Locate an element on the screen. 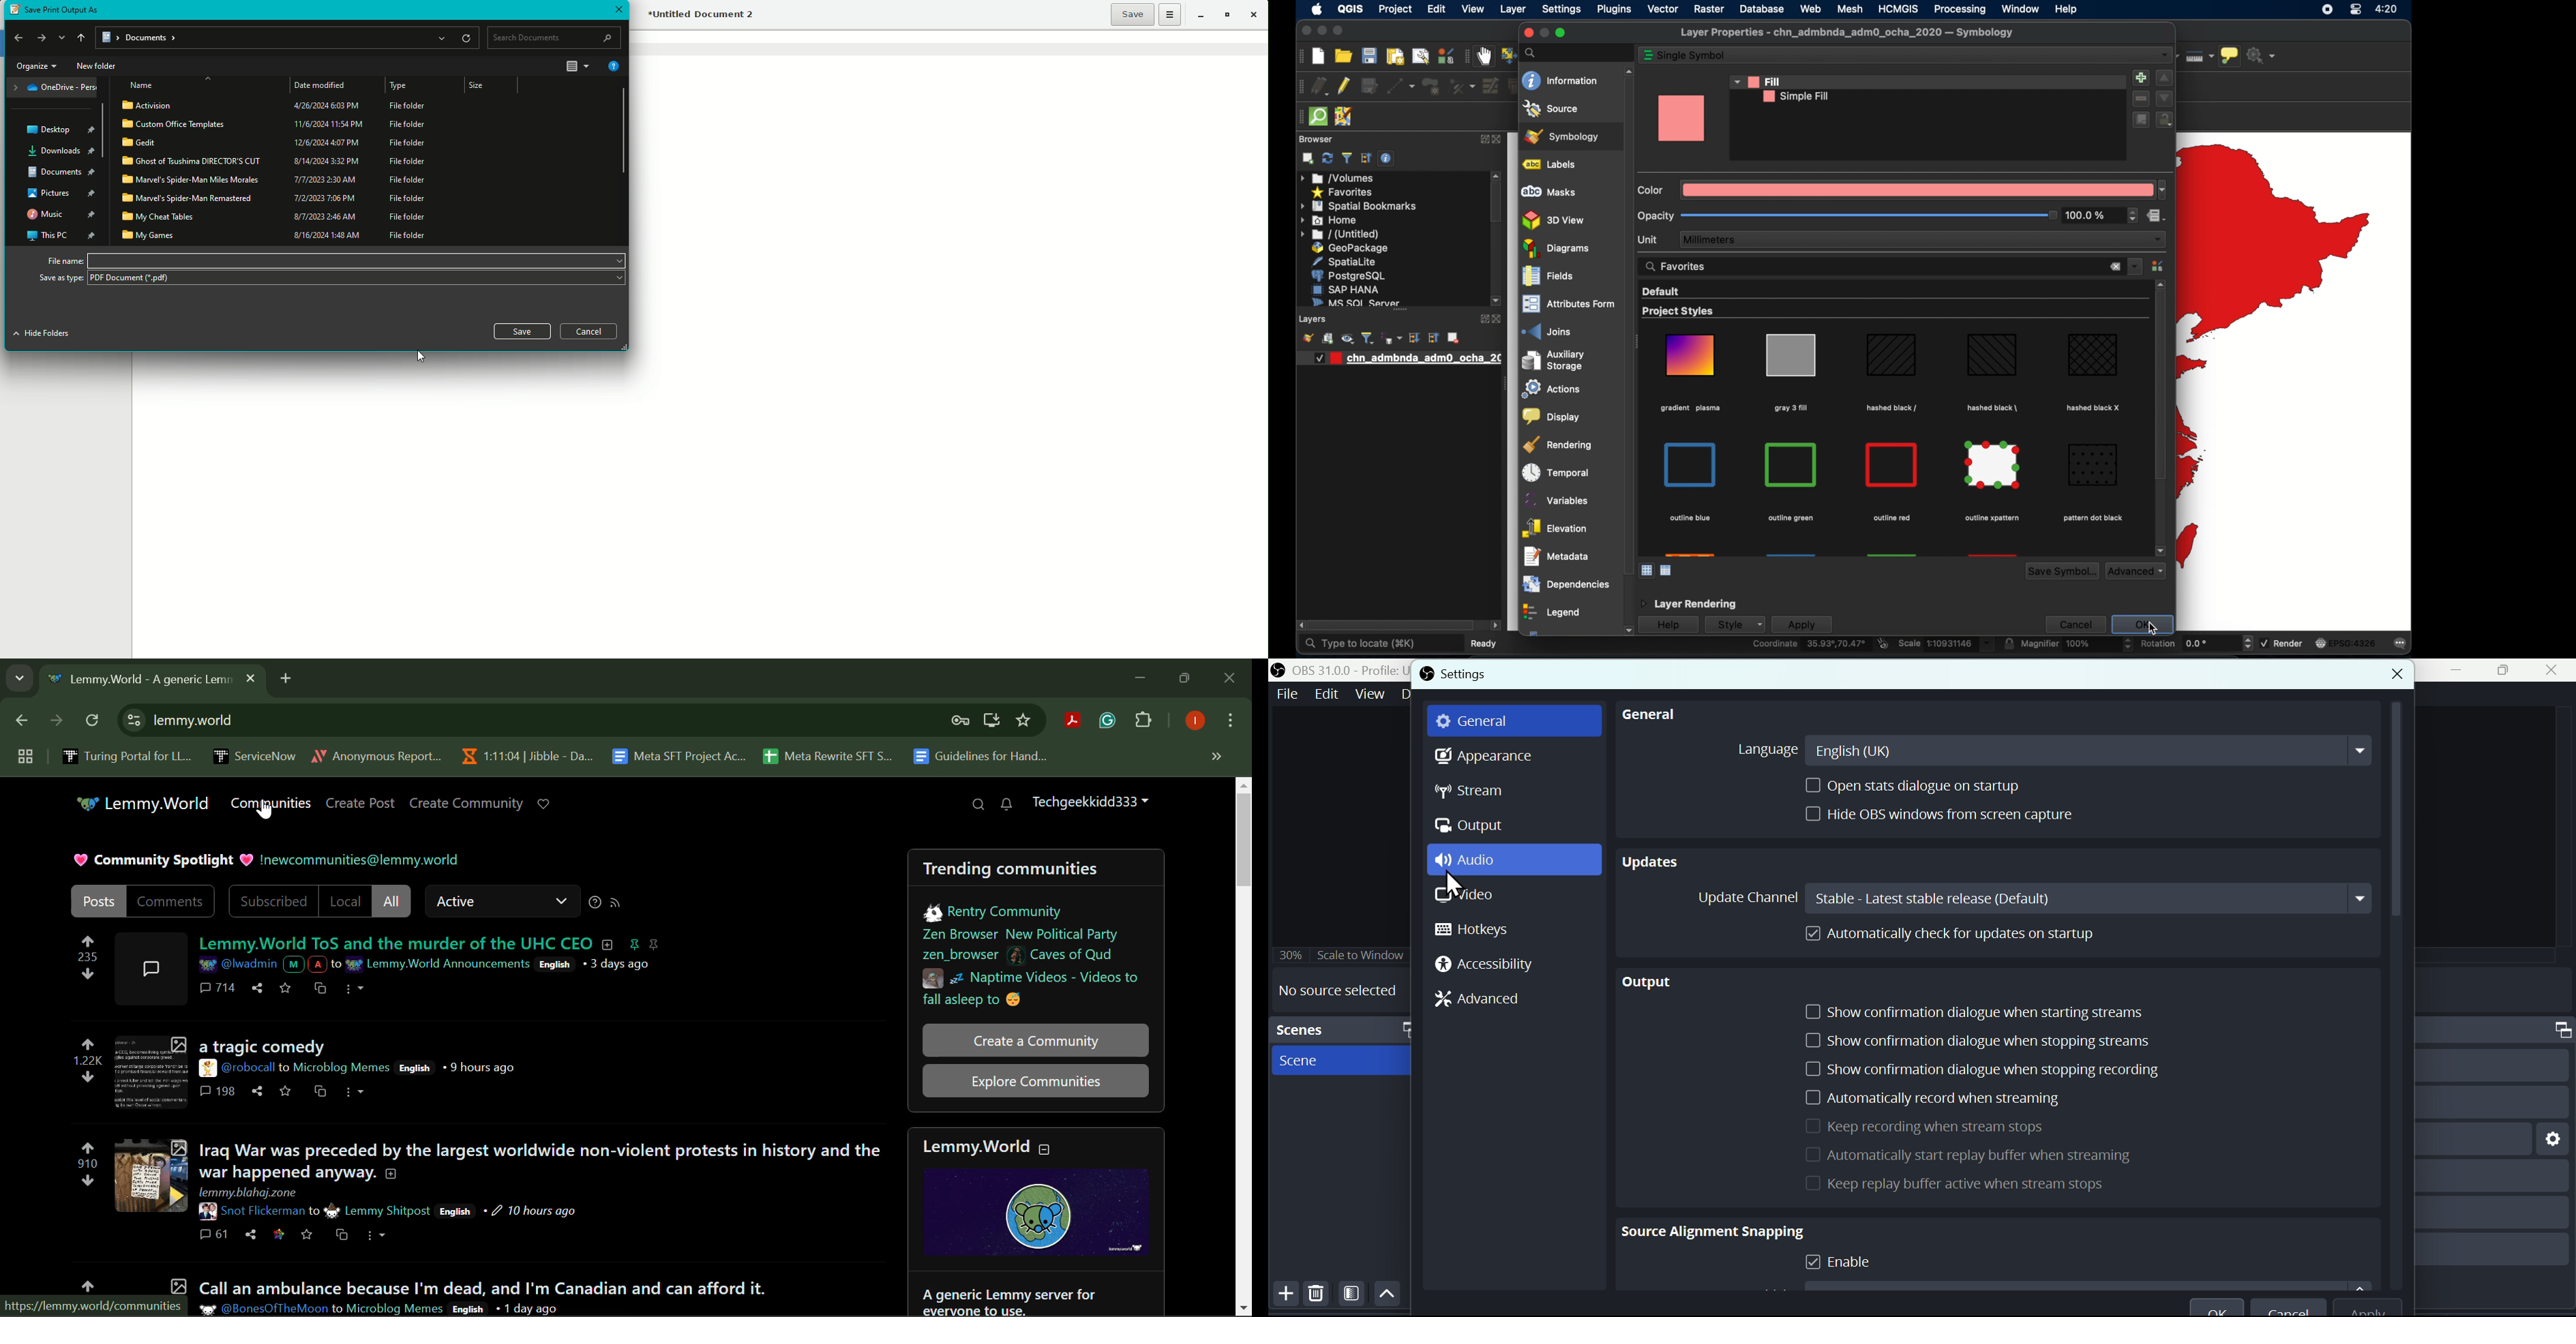  Appearance is located at coordinates (1486, 757).